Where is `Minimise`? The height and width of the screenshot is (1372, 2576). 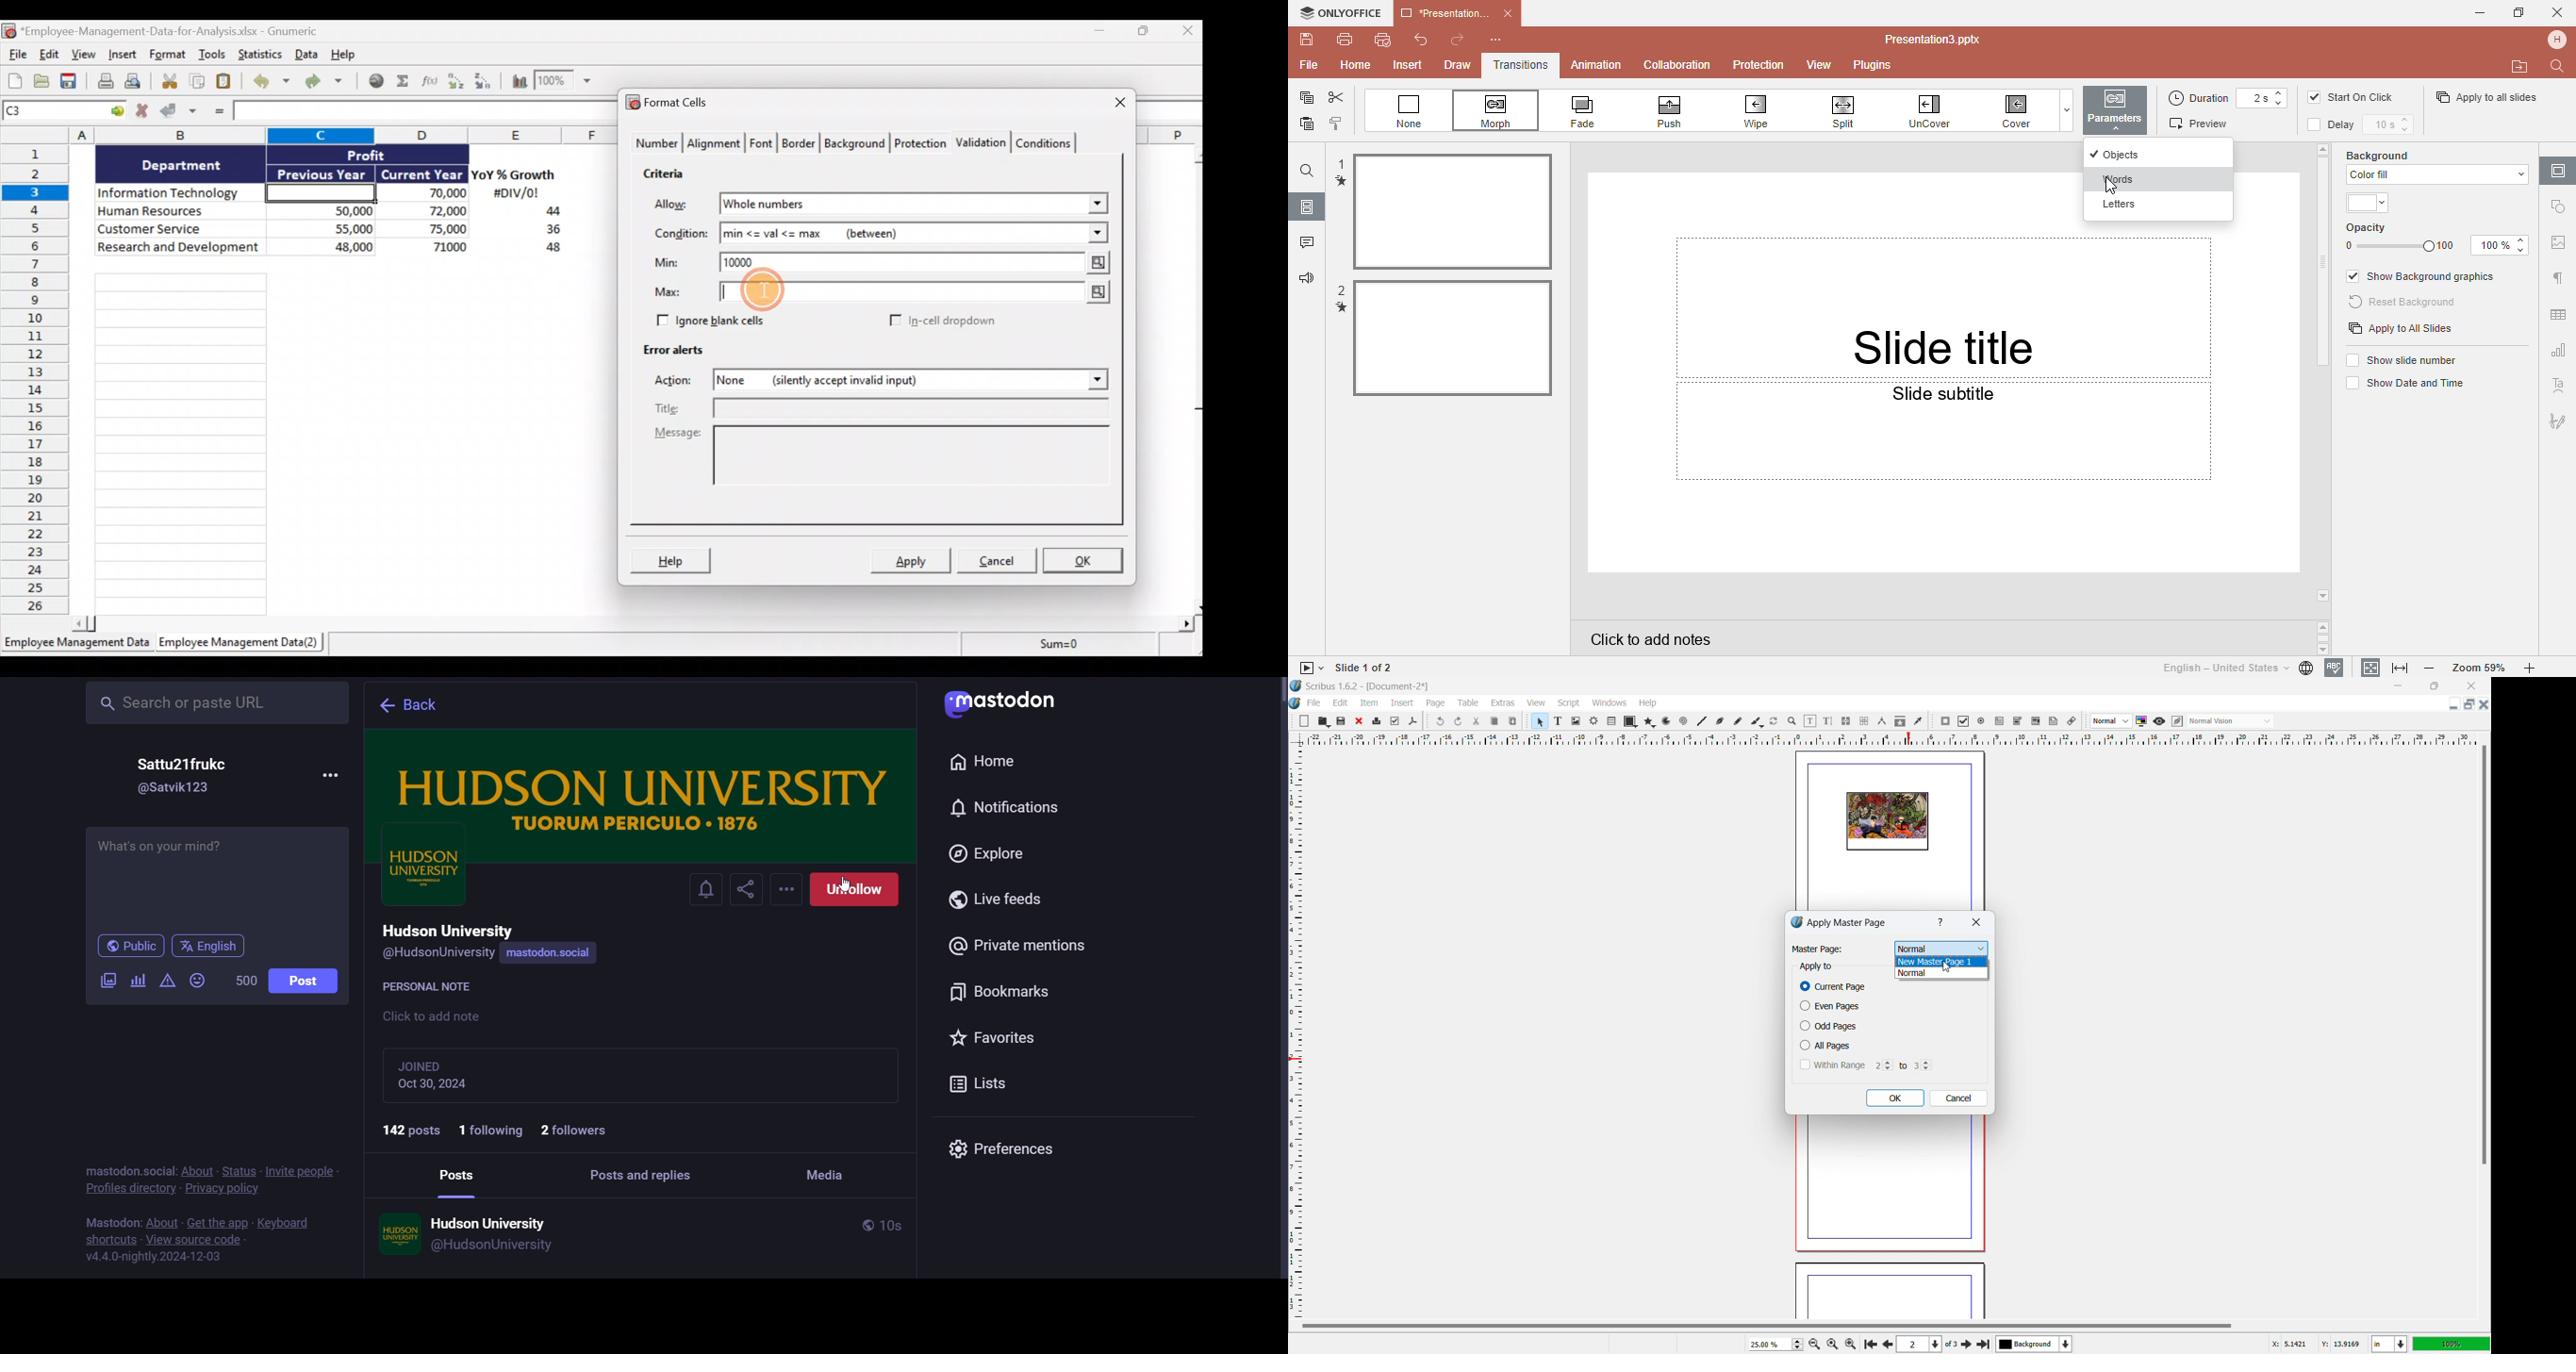 Minimise is located at coordinates (2474, 12).